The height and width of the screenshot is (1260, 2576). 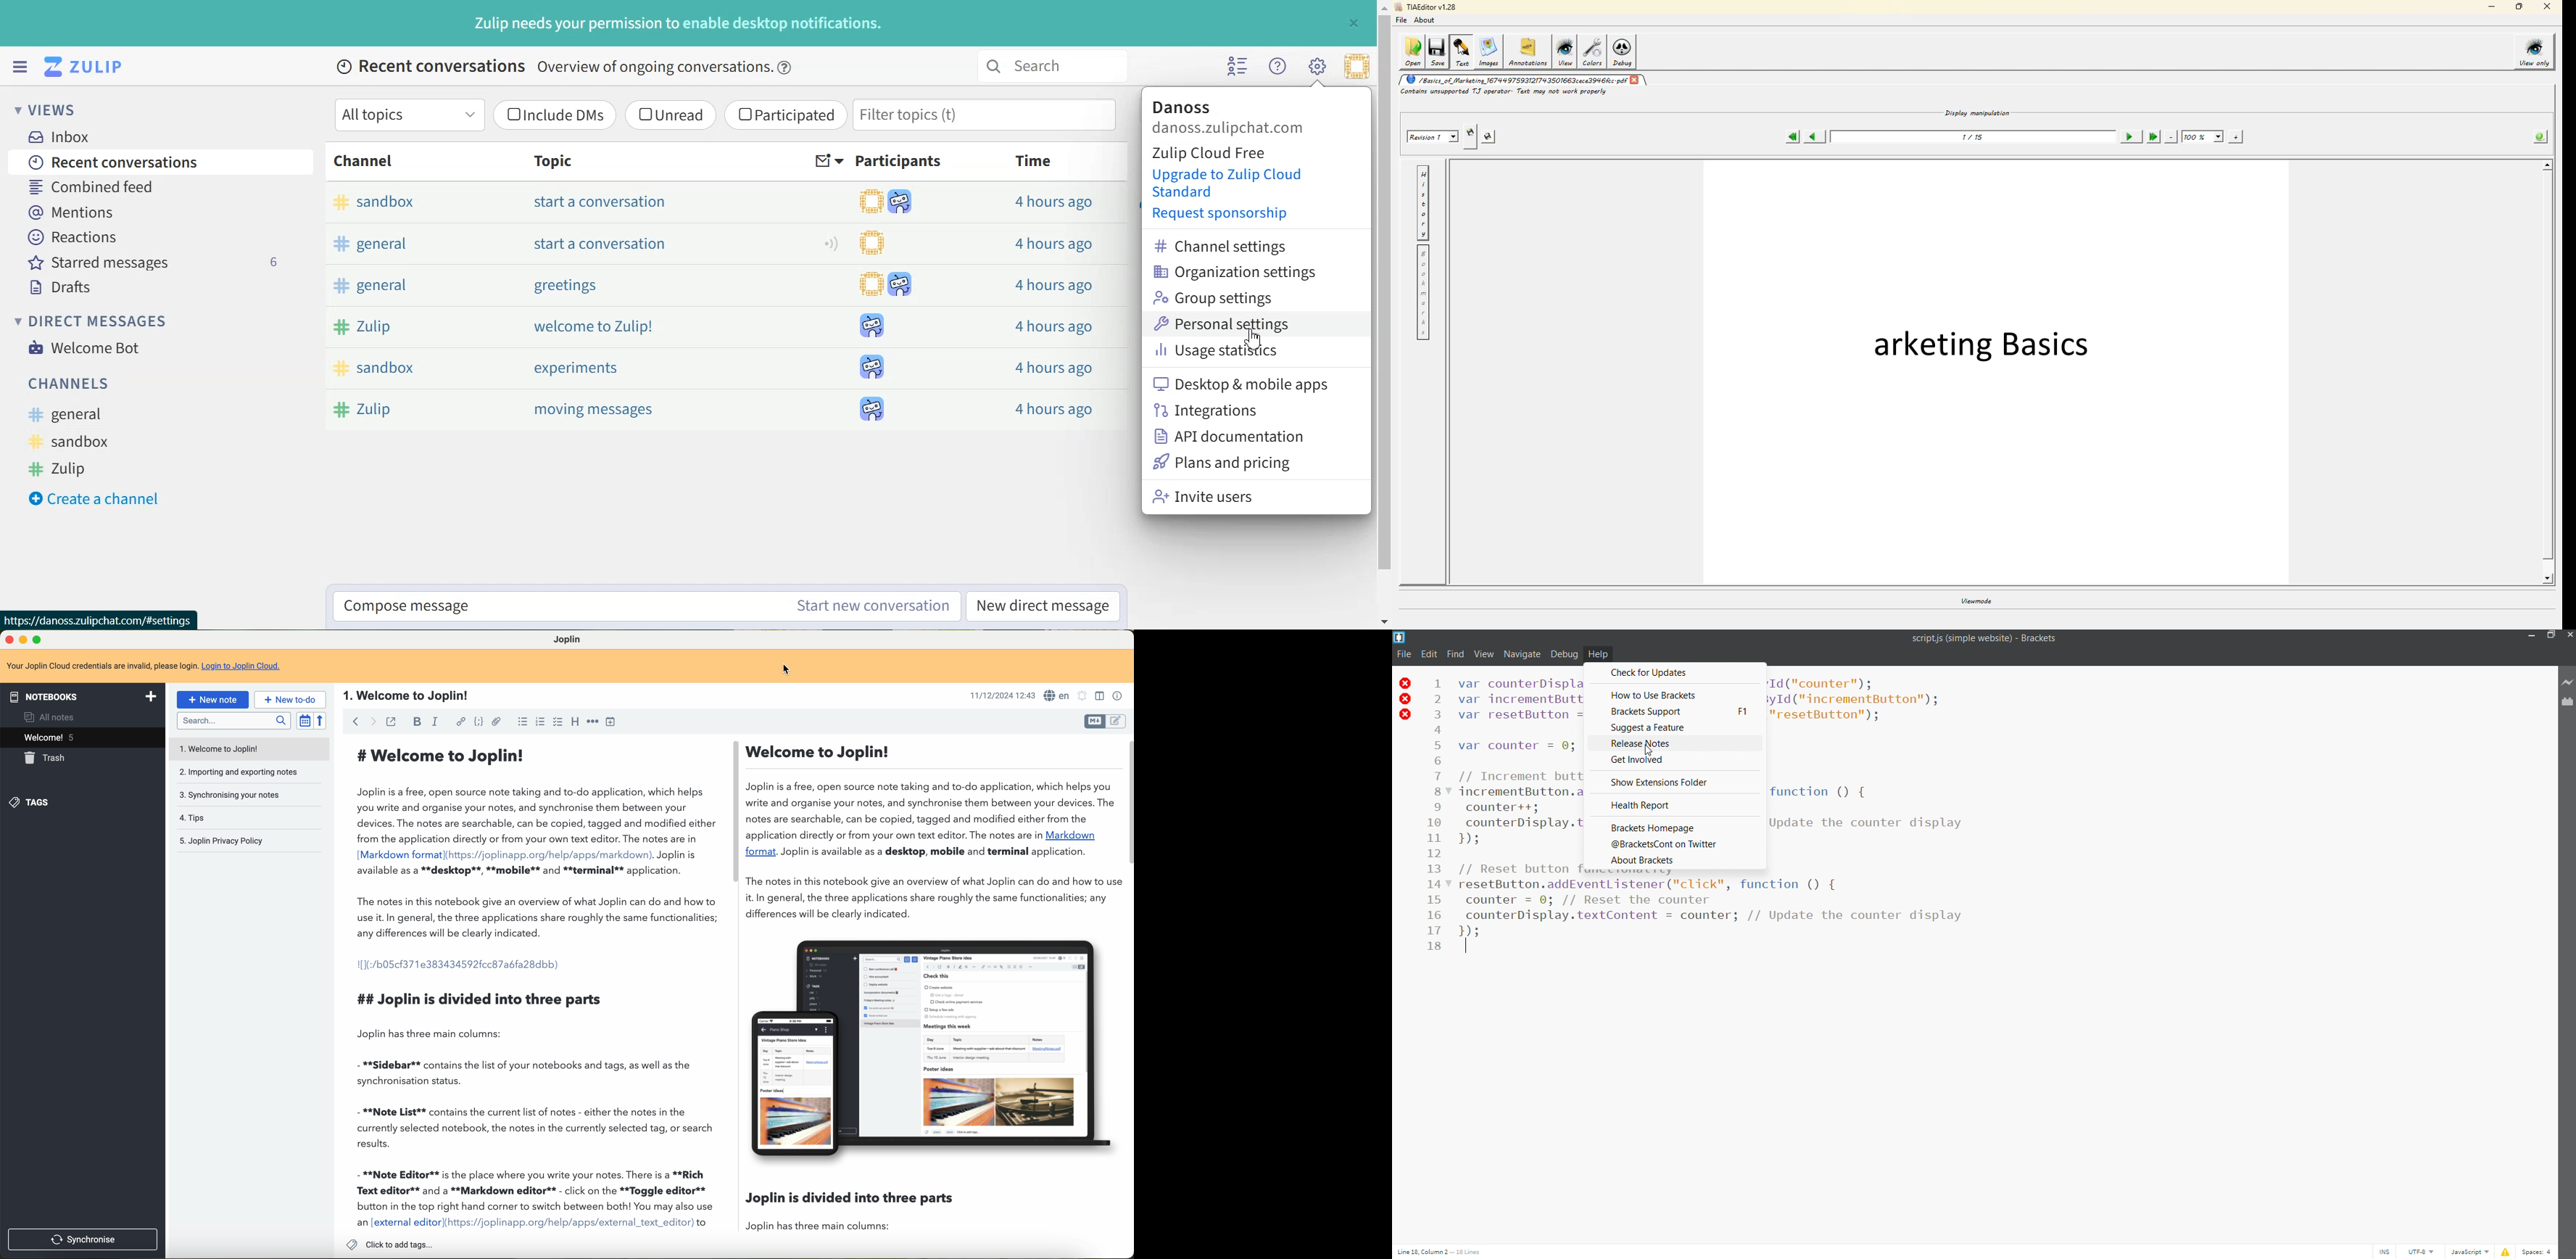 What do you see at coordinates (160, 186) in the screenshot?
I see `Combined Feed` at bounding box center [160, 186].